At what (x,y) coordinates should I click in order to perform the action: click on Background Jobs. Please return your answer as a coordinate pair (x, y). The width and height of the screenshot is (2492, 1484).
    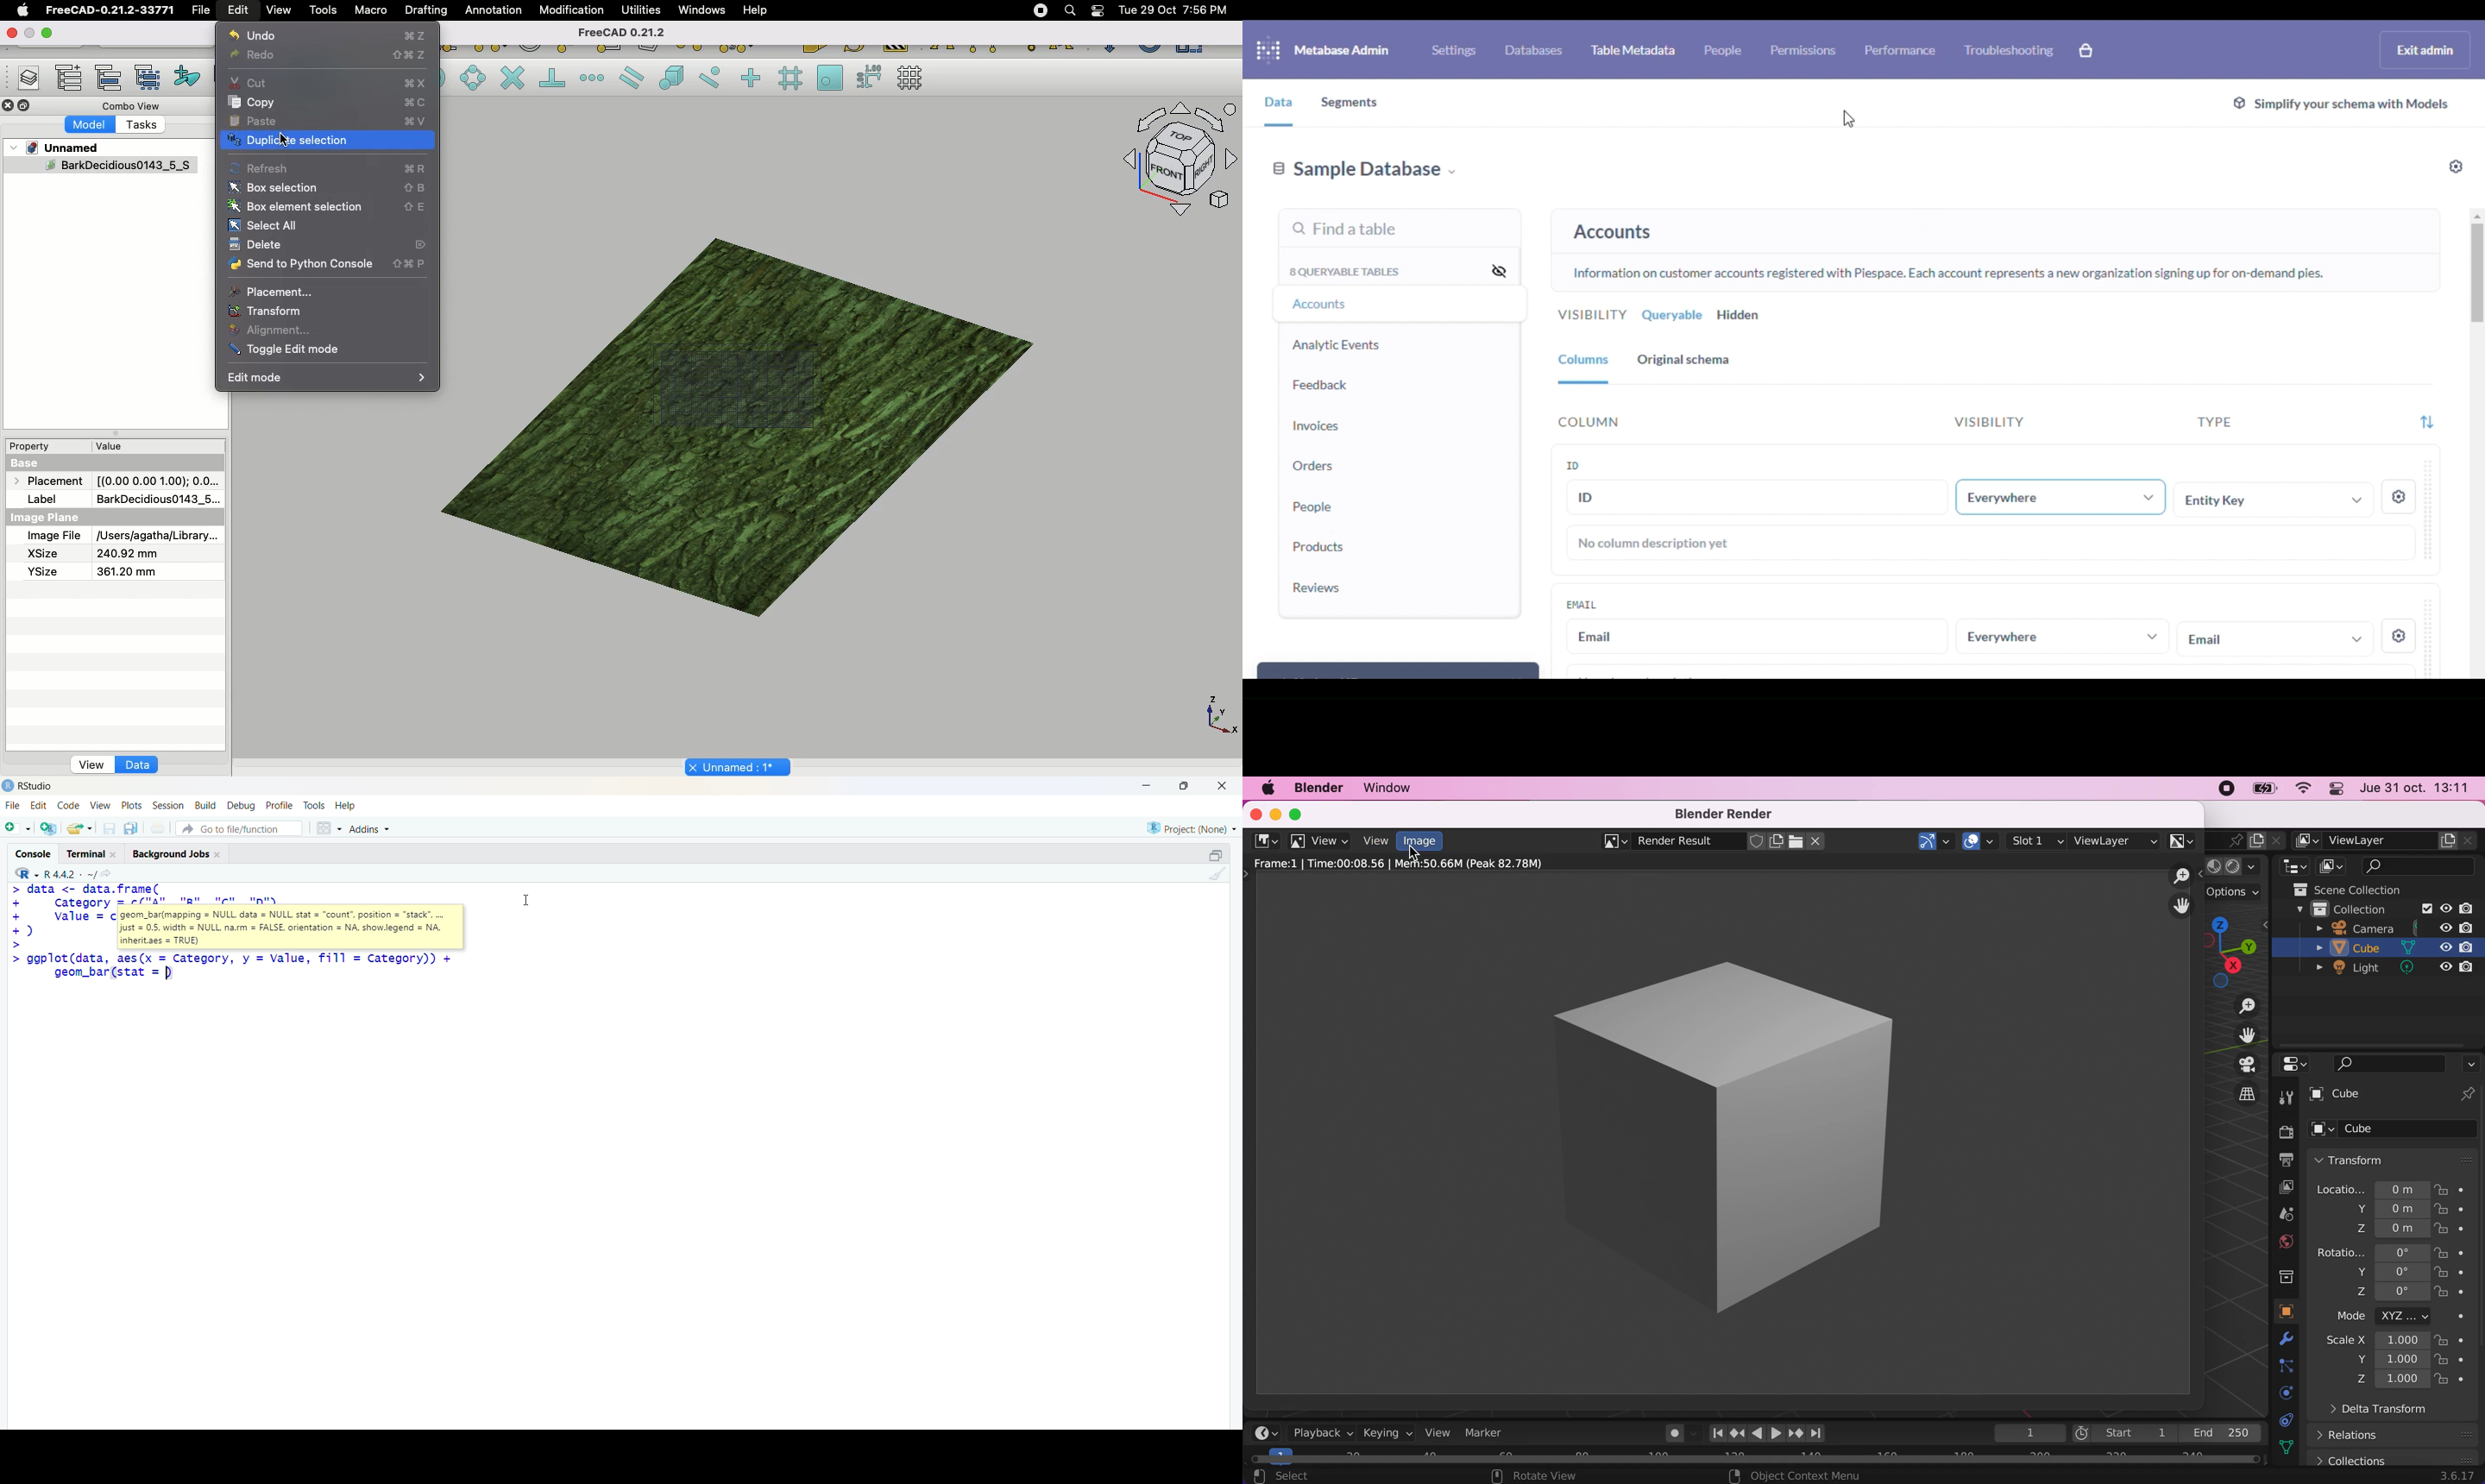
    Looking at the image, I should click on (176, 852).